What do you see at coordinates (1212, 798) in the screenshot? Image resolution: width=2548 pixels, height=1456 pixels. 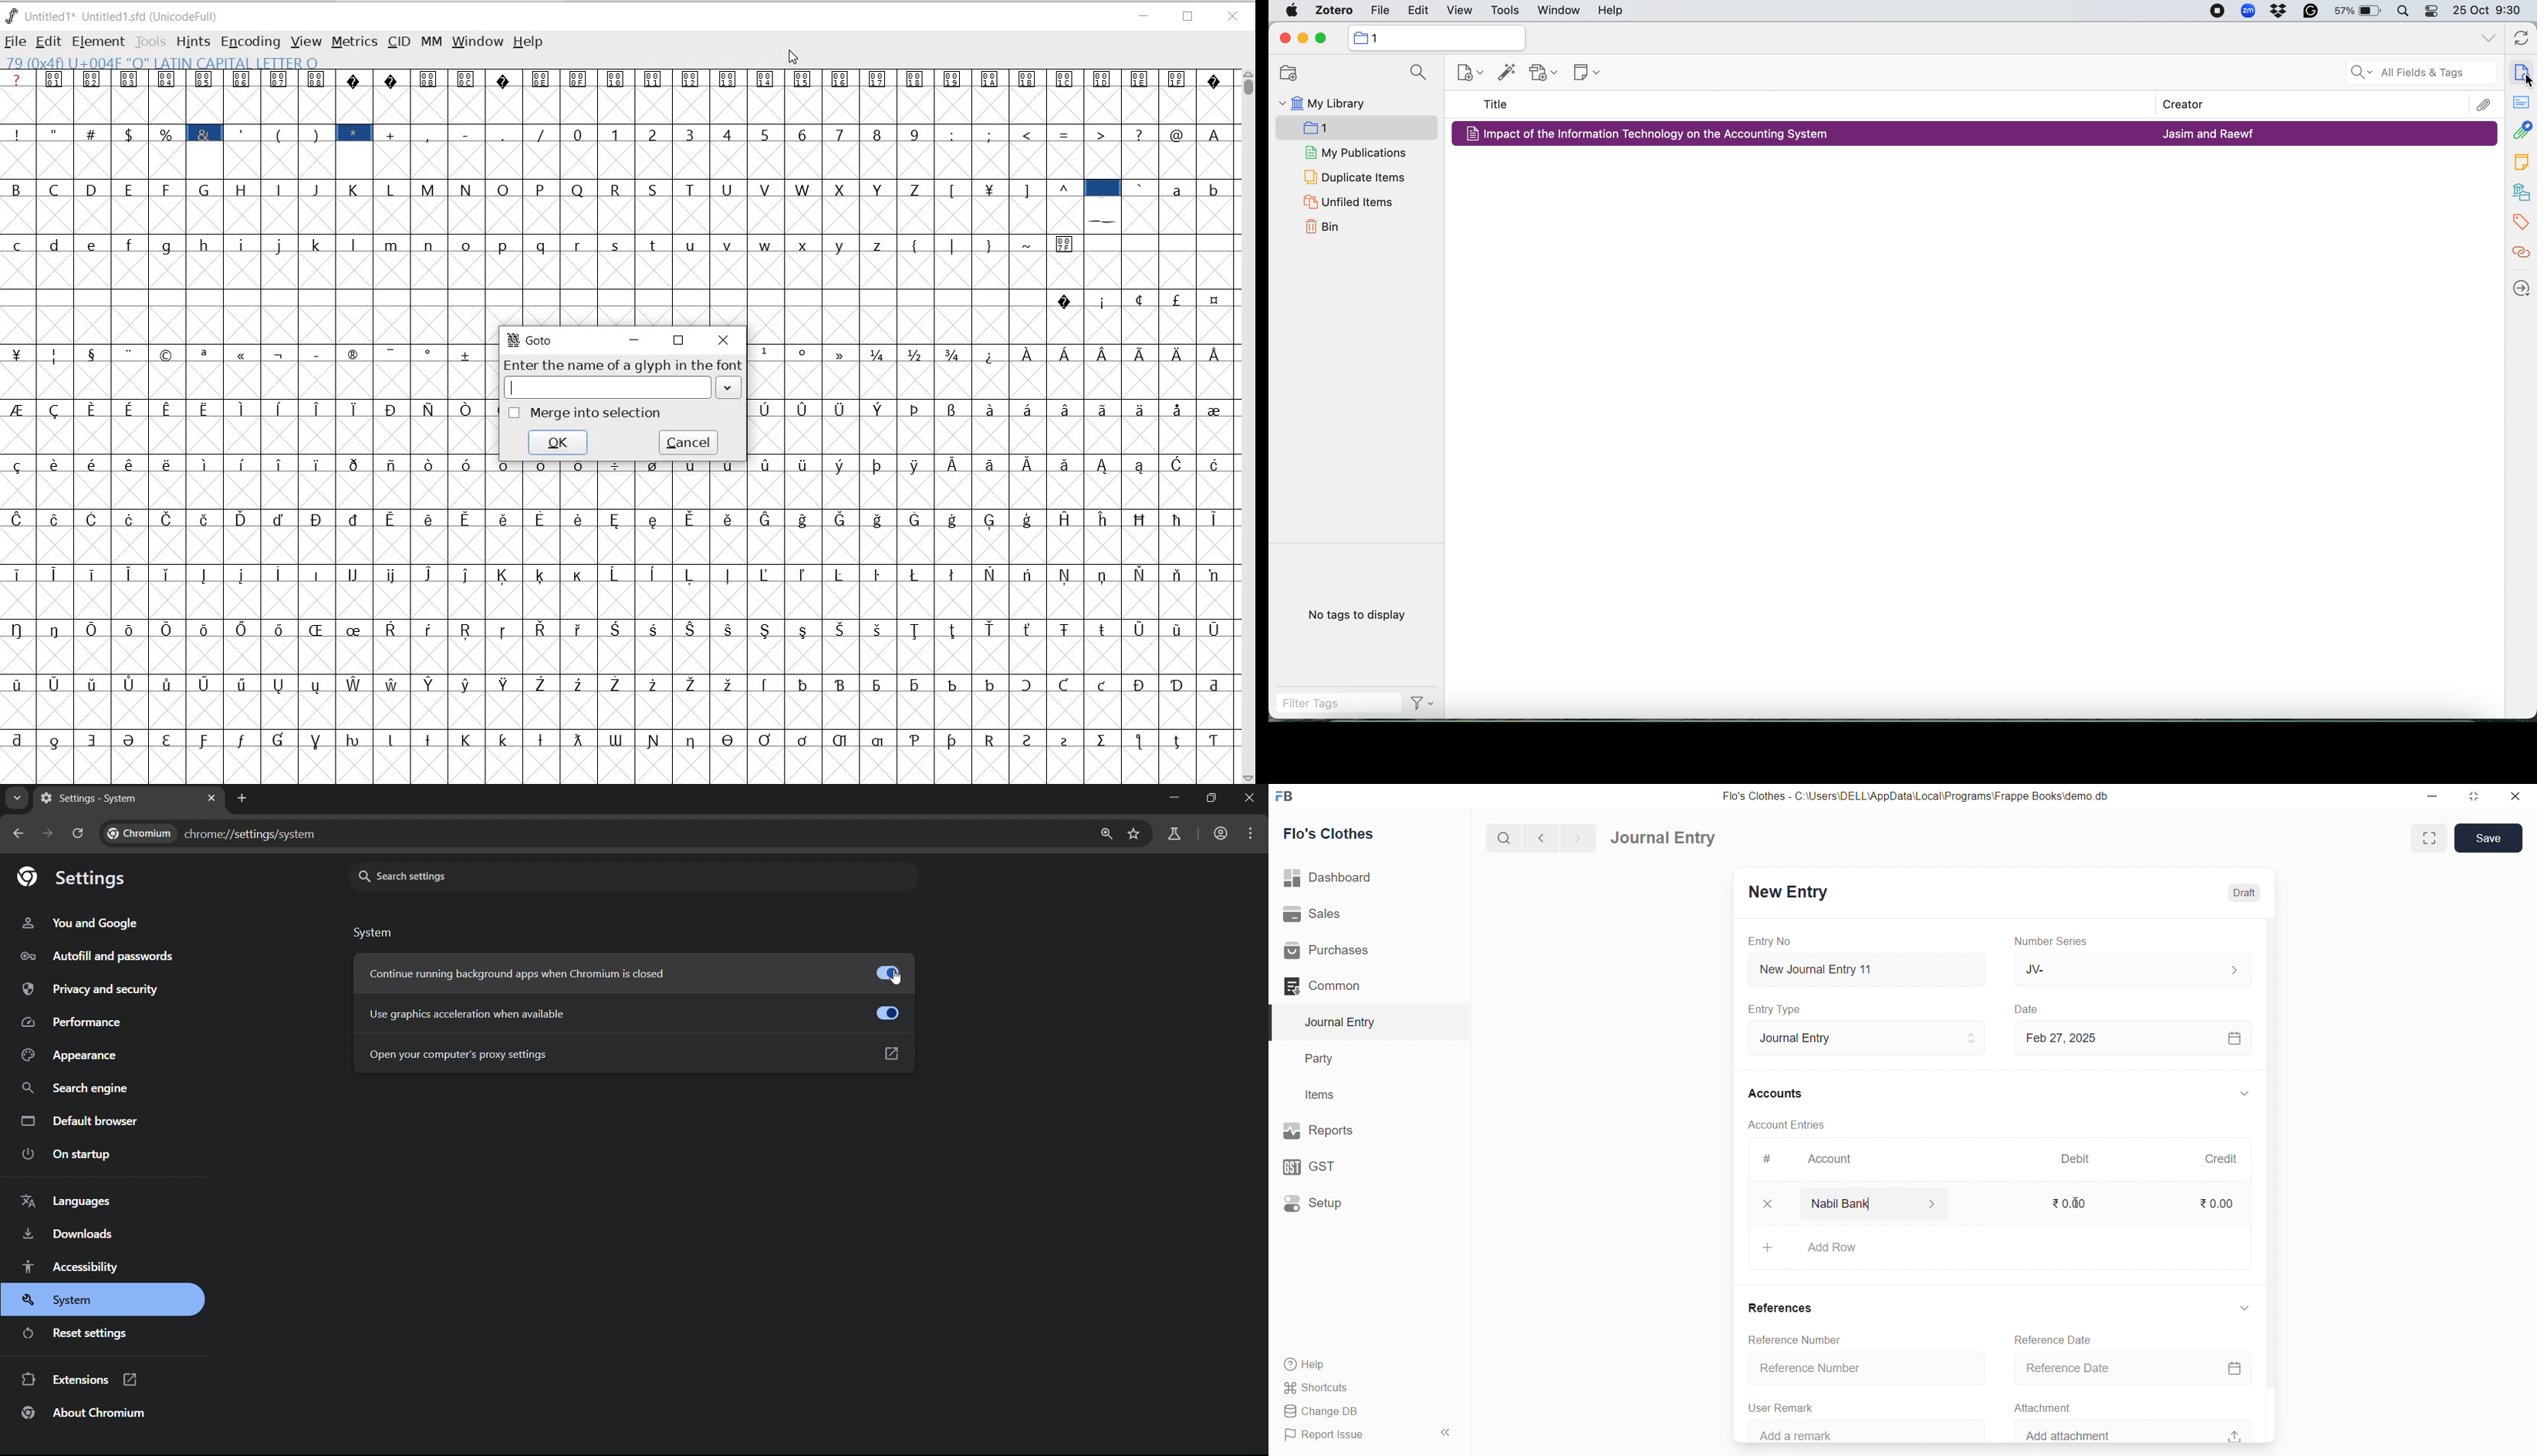 I see `full screen` at bounding box center [1212, 798].